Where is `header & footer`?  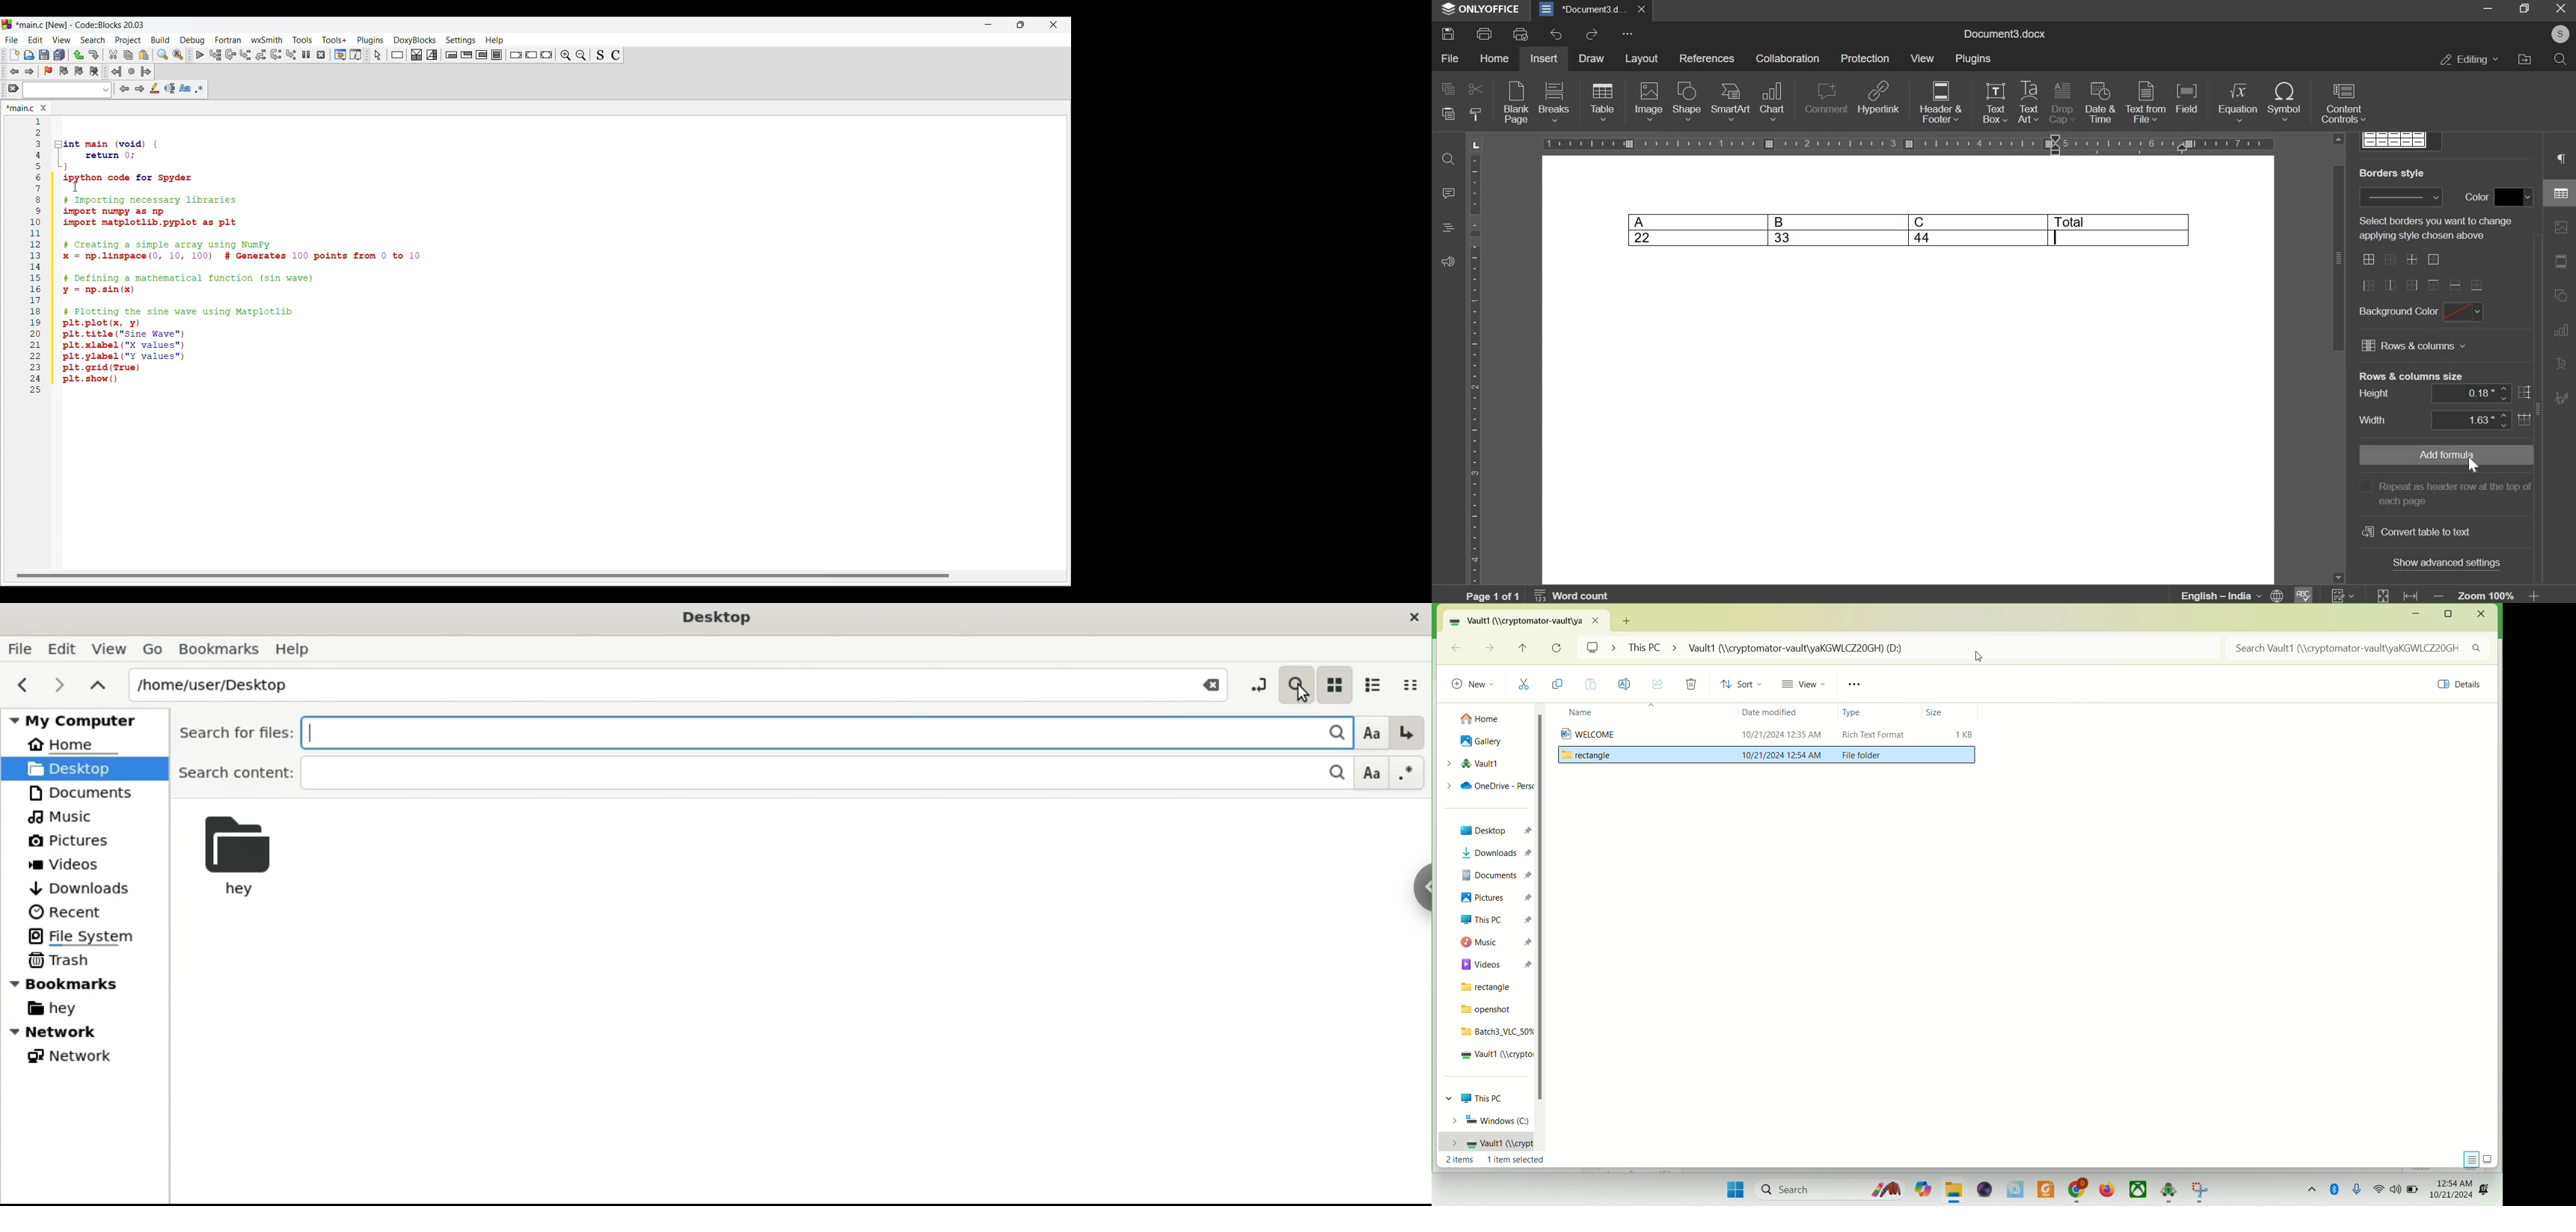 header & footer is located at coordinates (1941, 103).